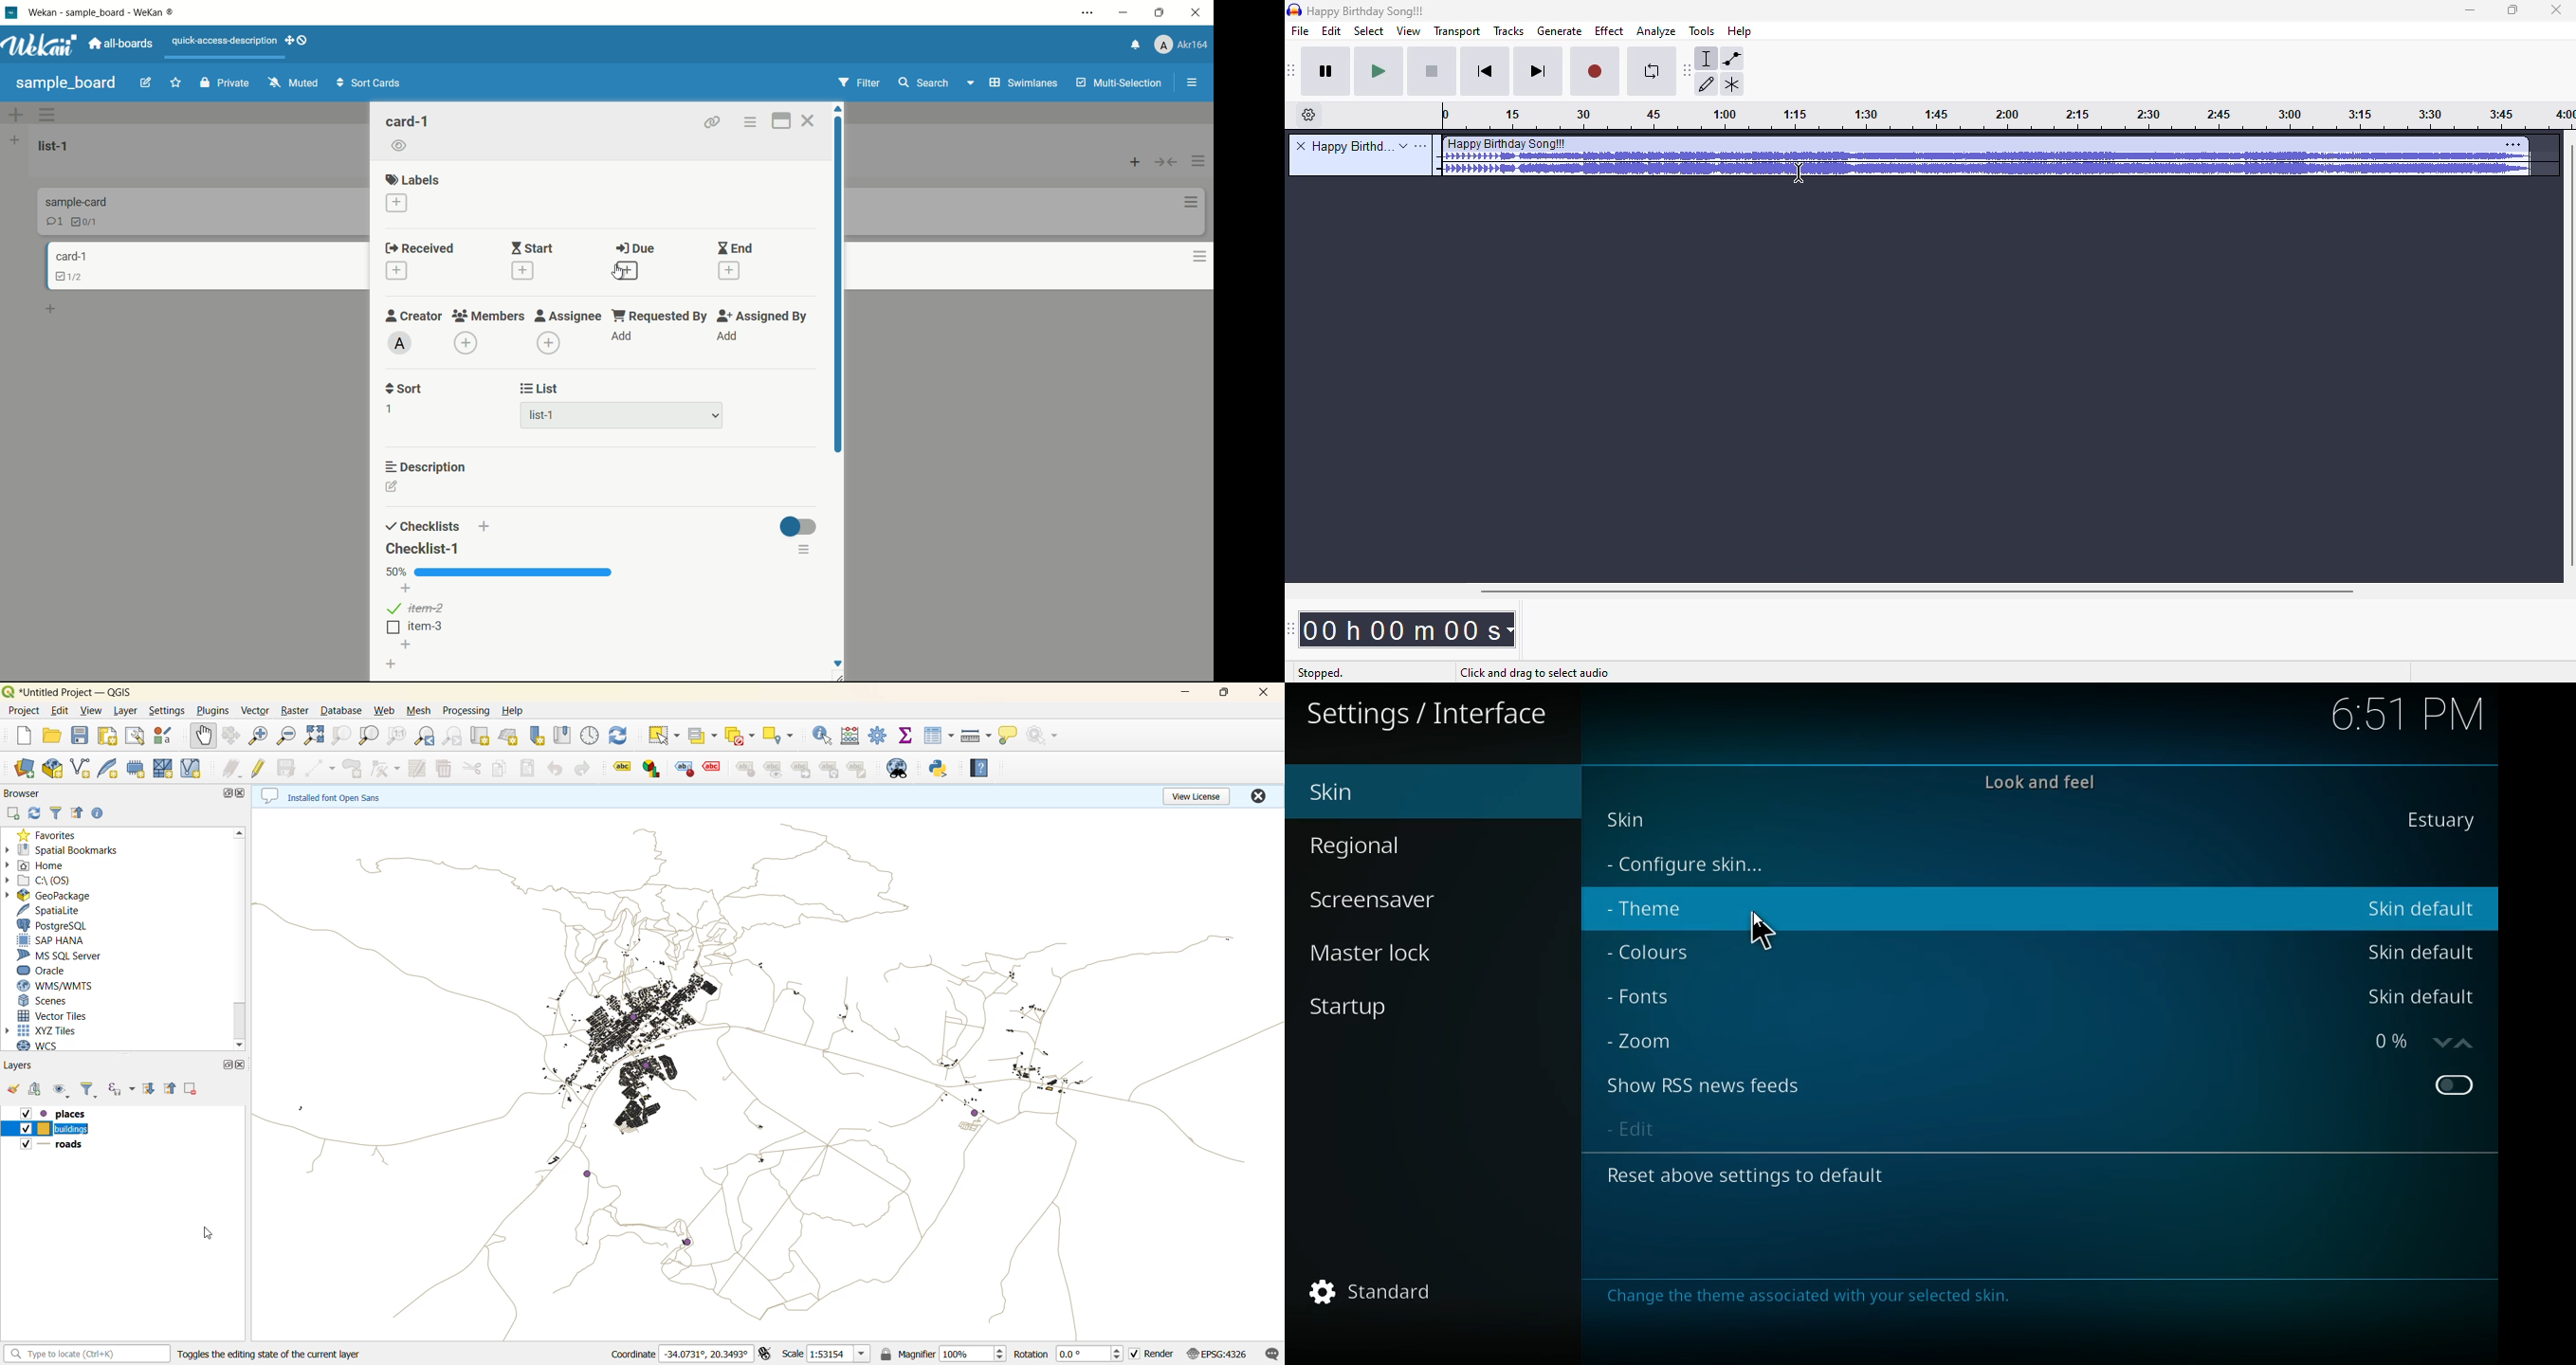 Image resolution: width=2576 pixels, height=1372 pixels. I want to click on measure line, so click(978, 736).